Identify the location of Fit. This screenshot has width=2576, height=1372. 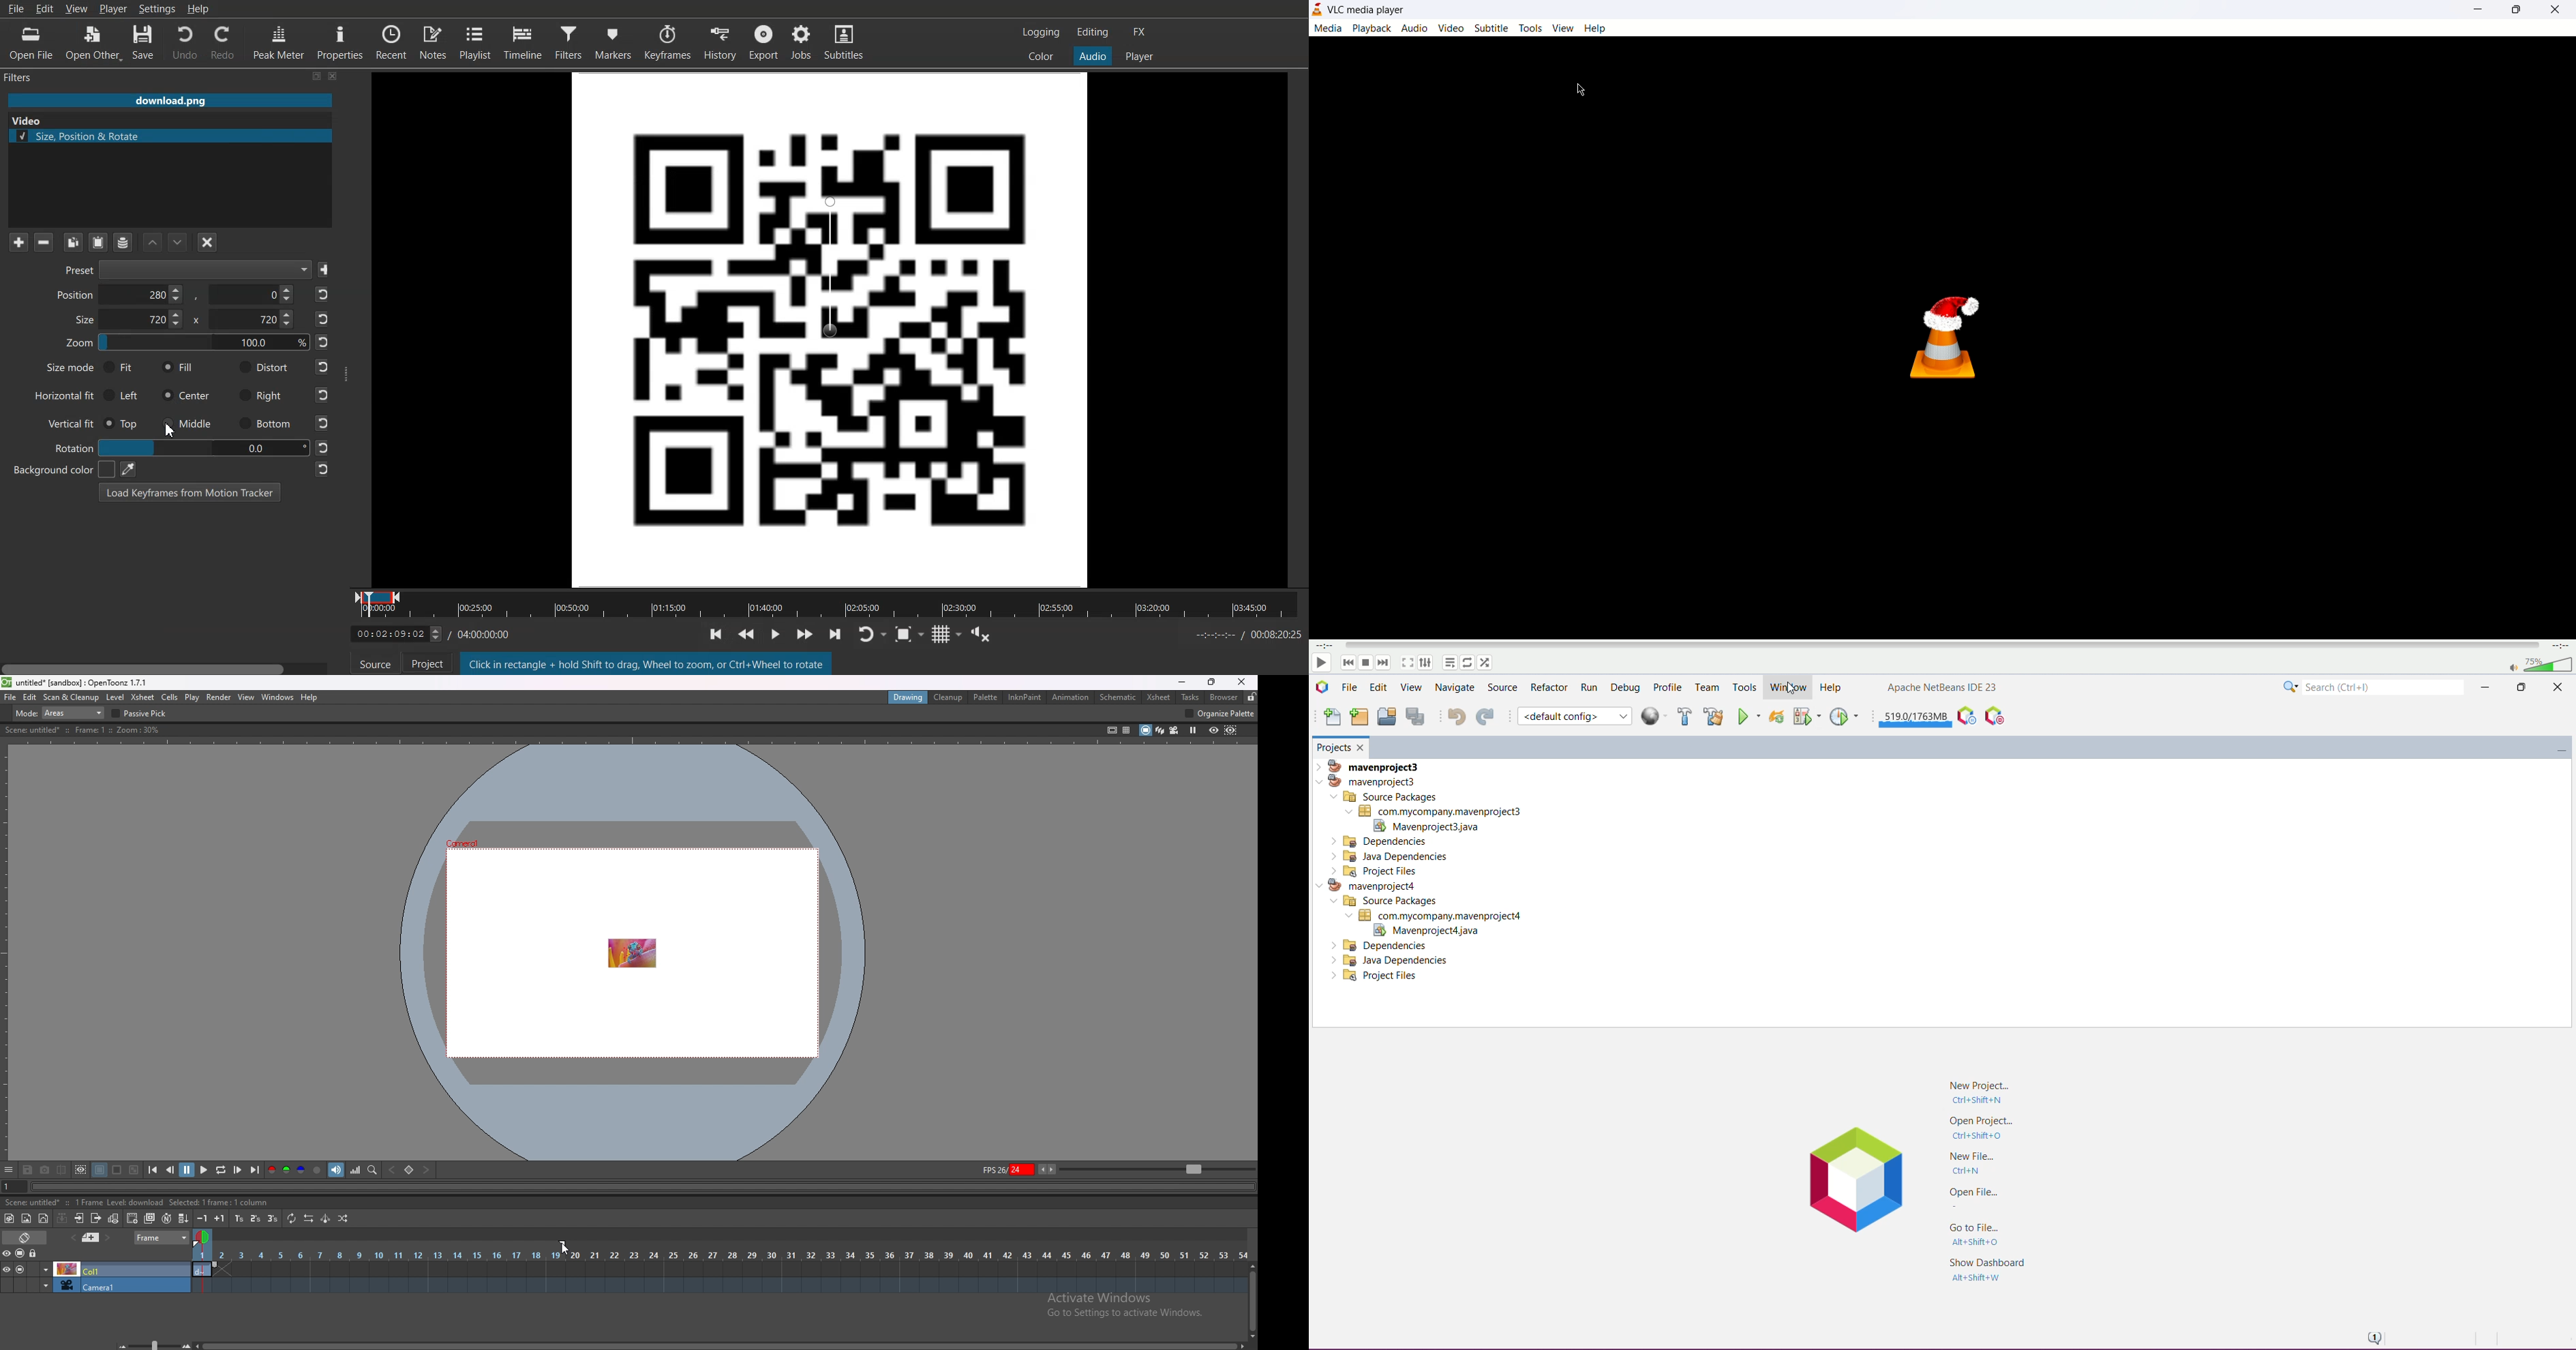
(119, 367).